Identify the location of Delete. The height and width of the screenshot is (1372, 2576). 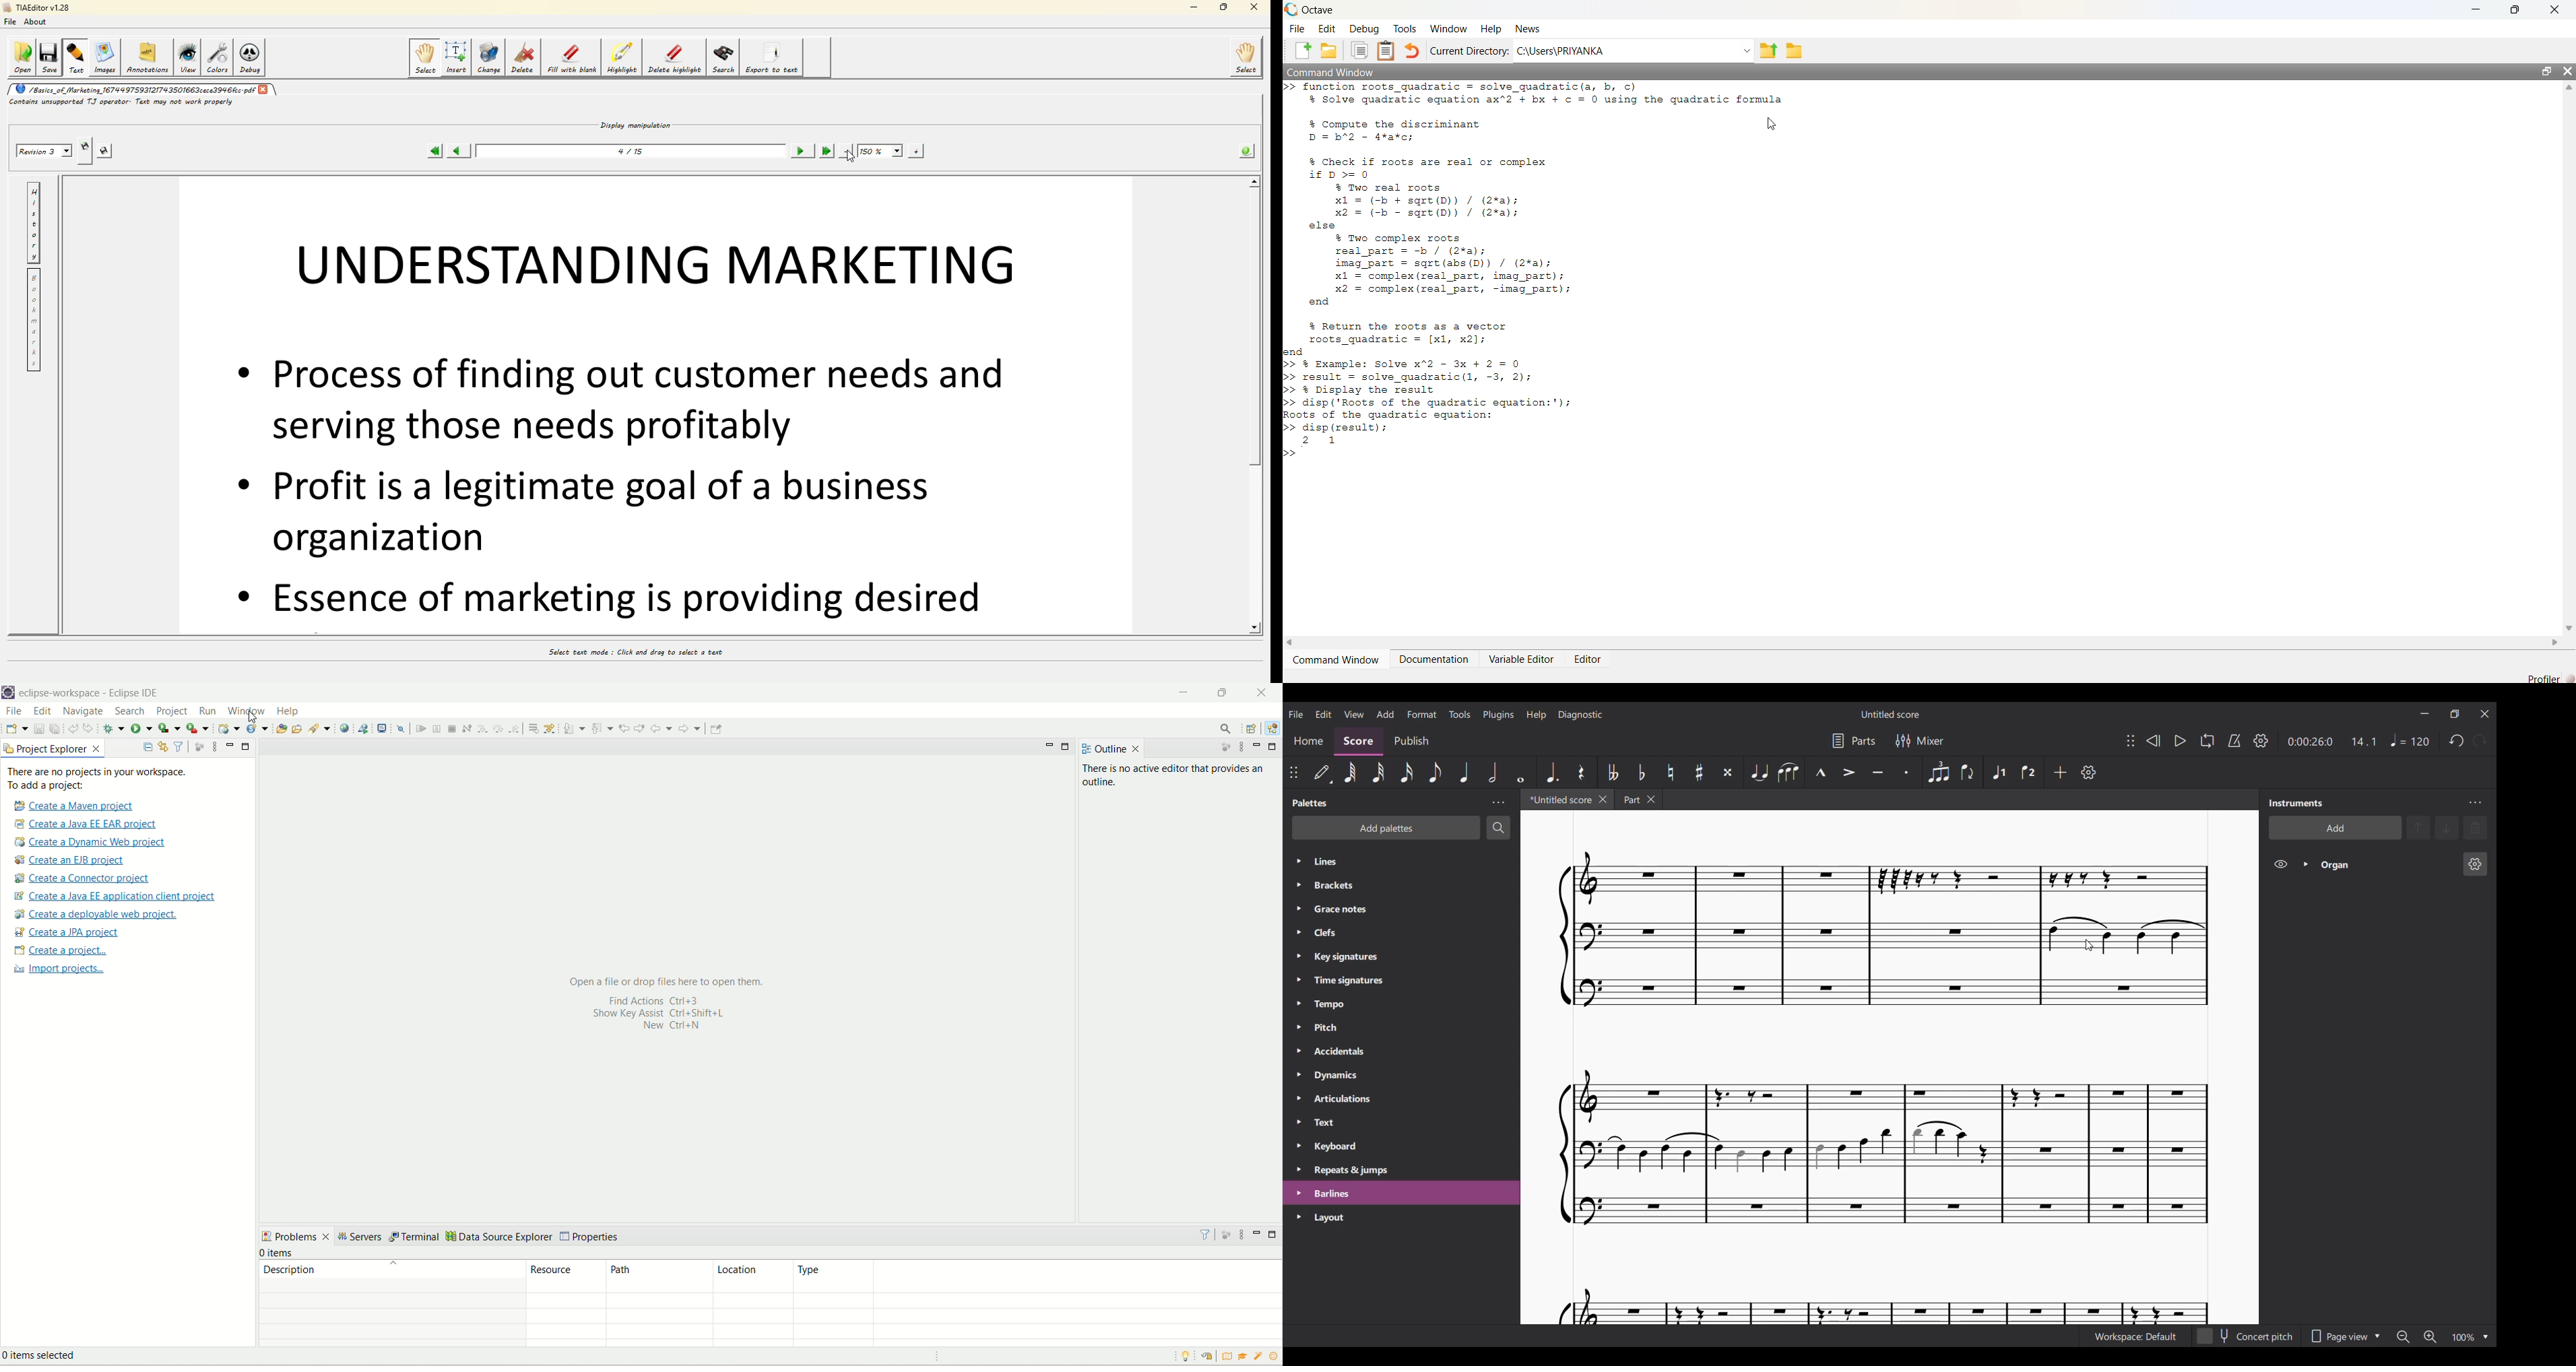
(2475, 828).